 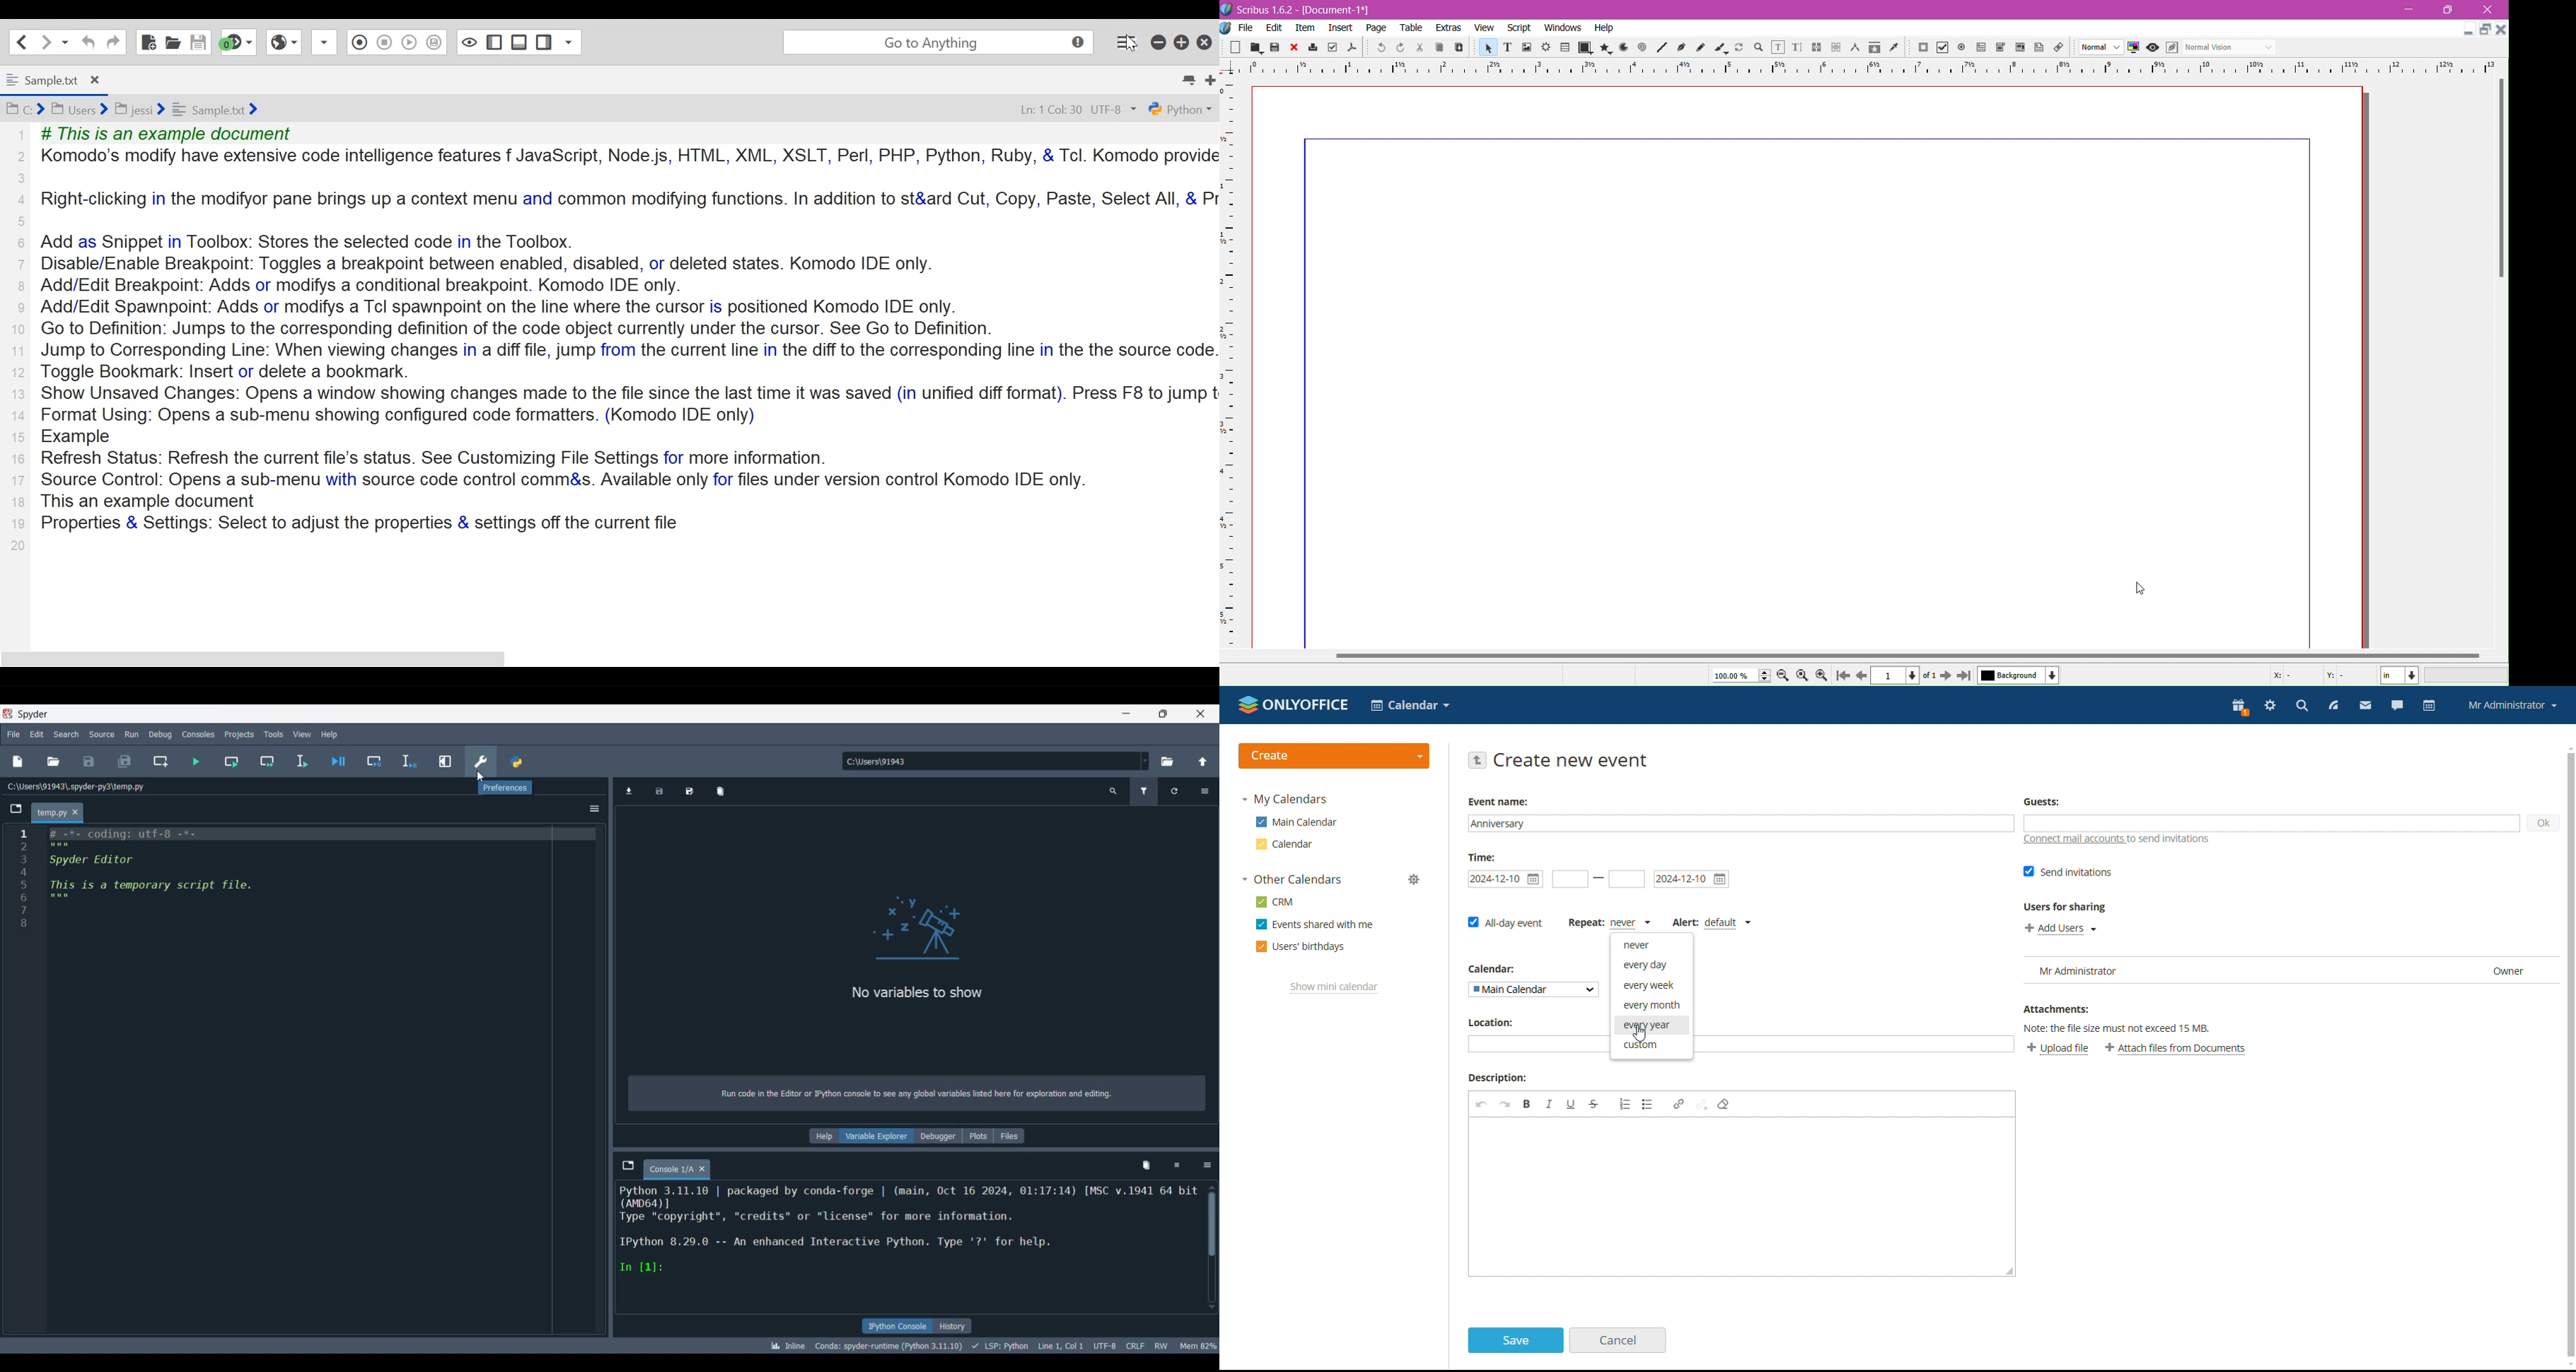 I want to click on Save all files, so click(x=125, y=762).